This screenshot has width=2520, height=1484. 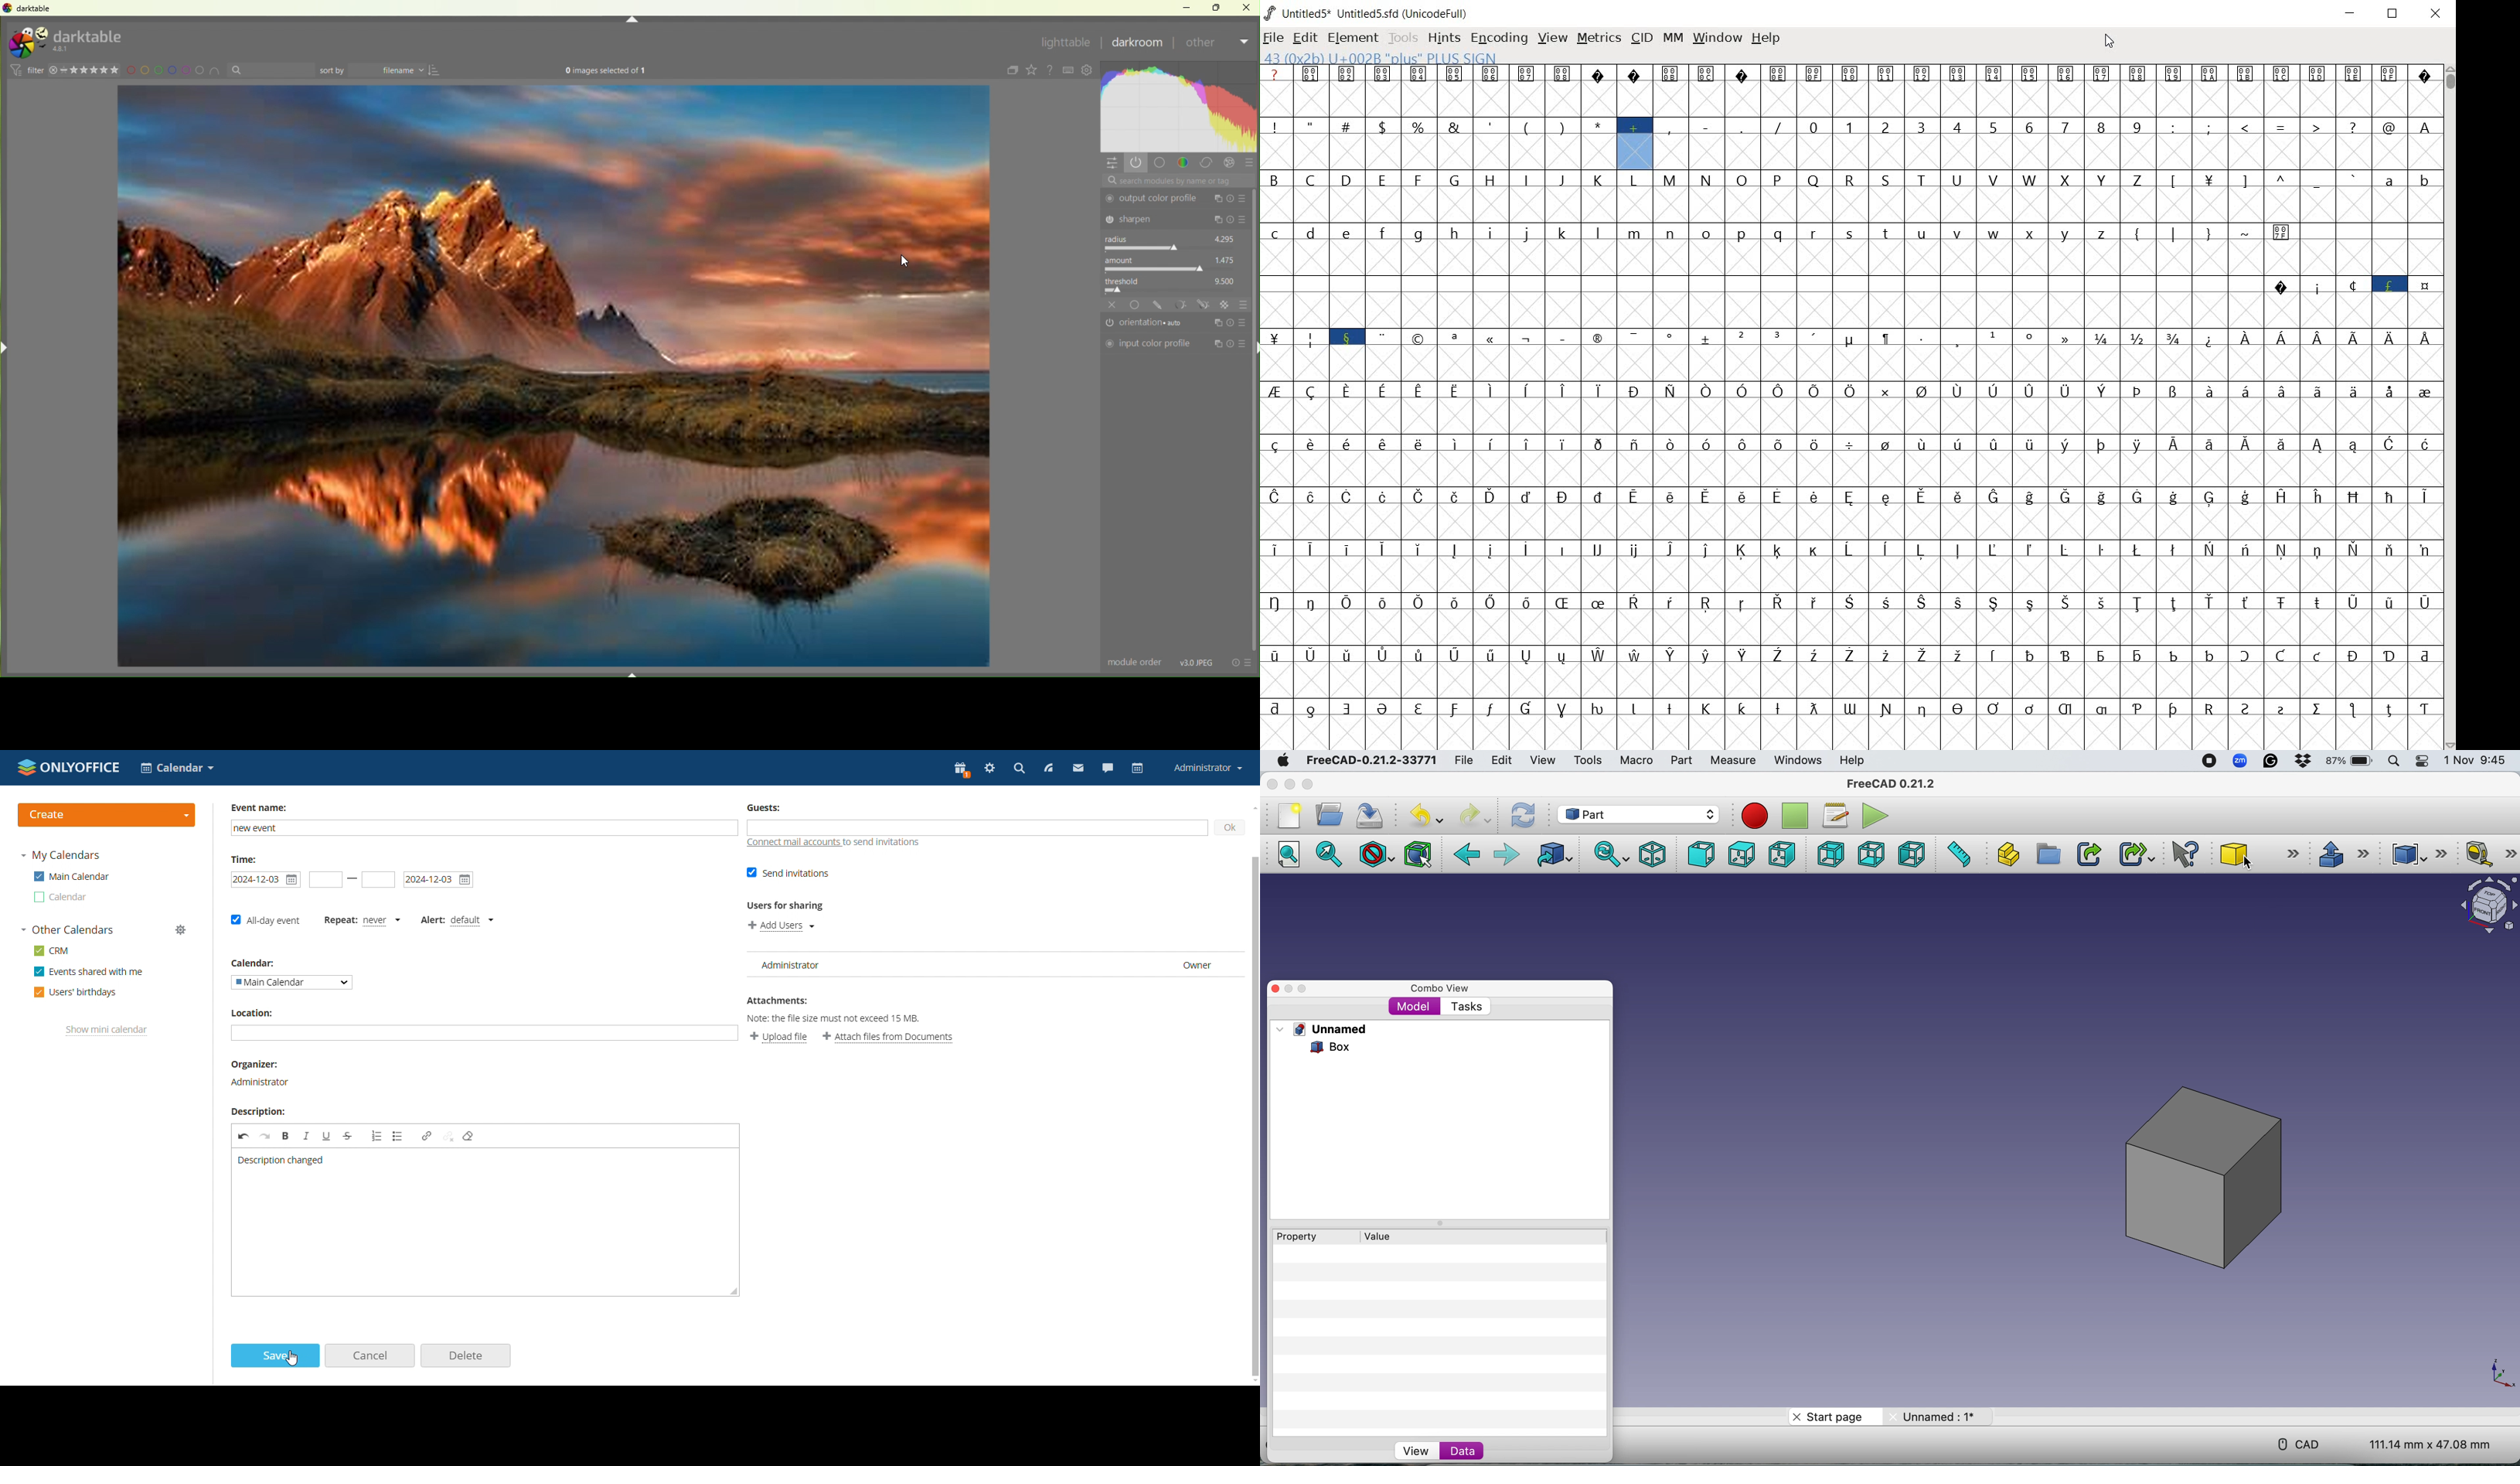 What do you see at coordinates (1123, 260) in the screenshot?
I see `amount` at bounding box center [1123, 260].